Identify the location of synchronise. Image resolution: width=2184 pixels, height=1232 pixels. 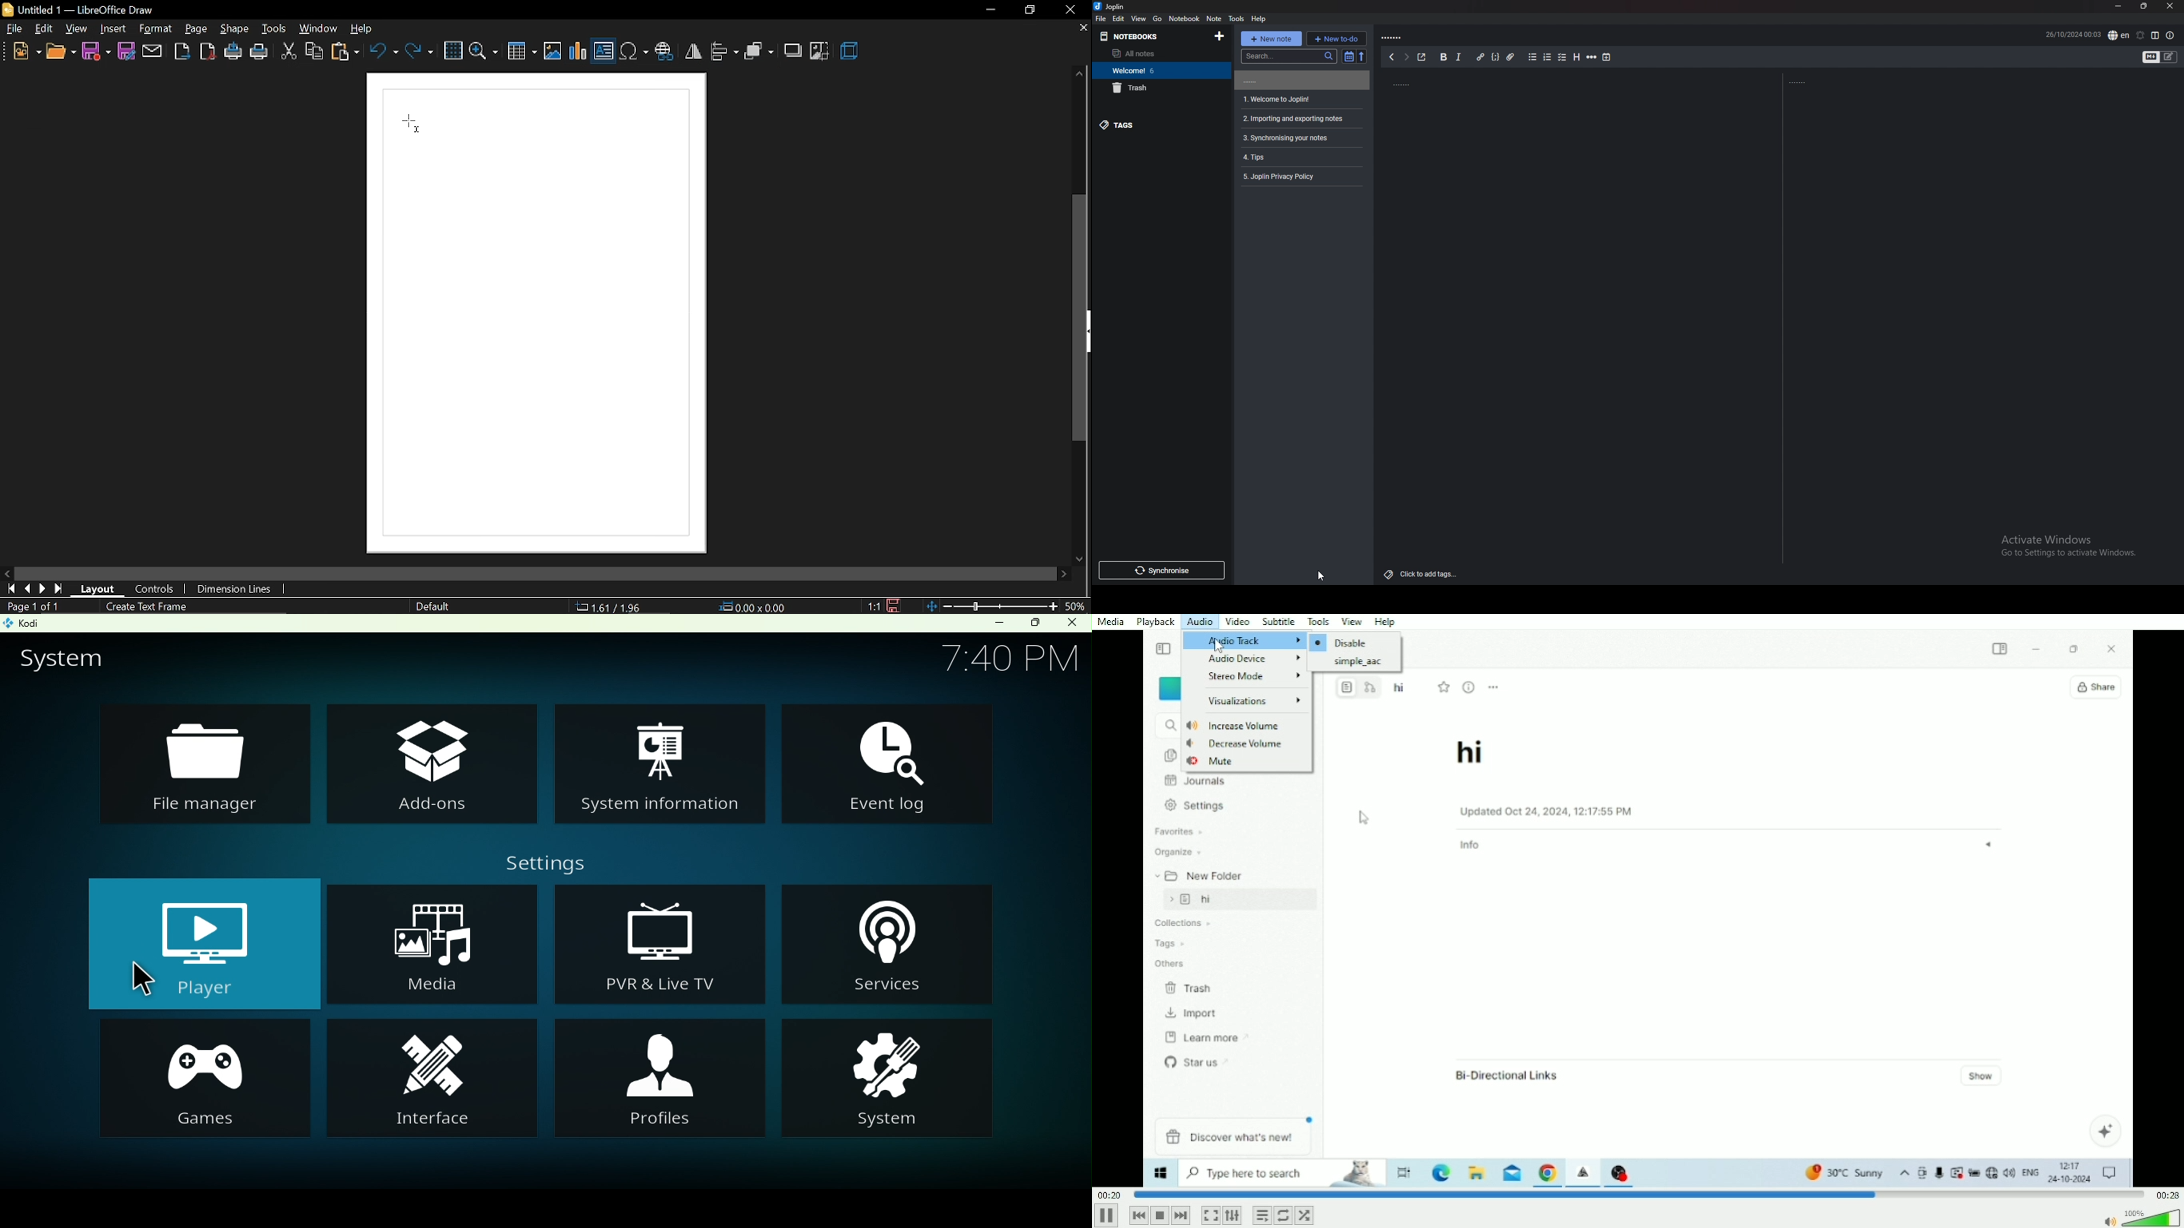
(1162, 572).